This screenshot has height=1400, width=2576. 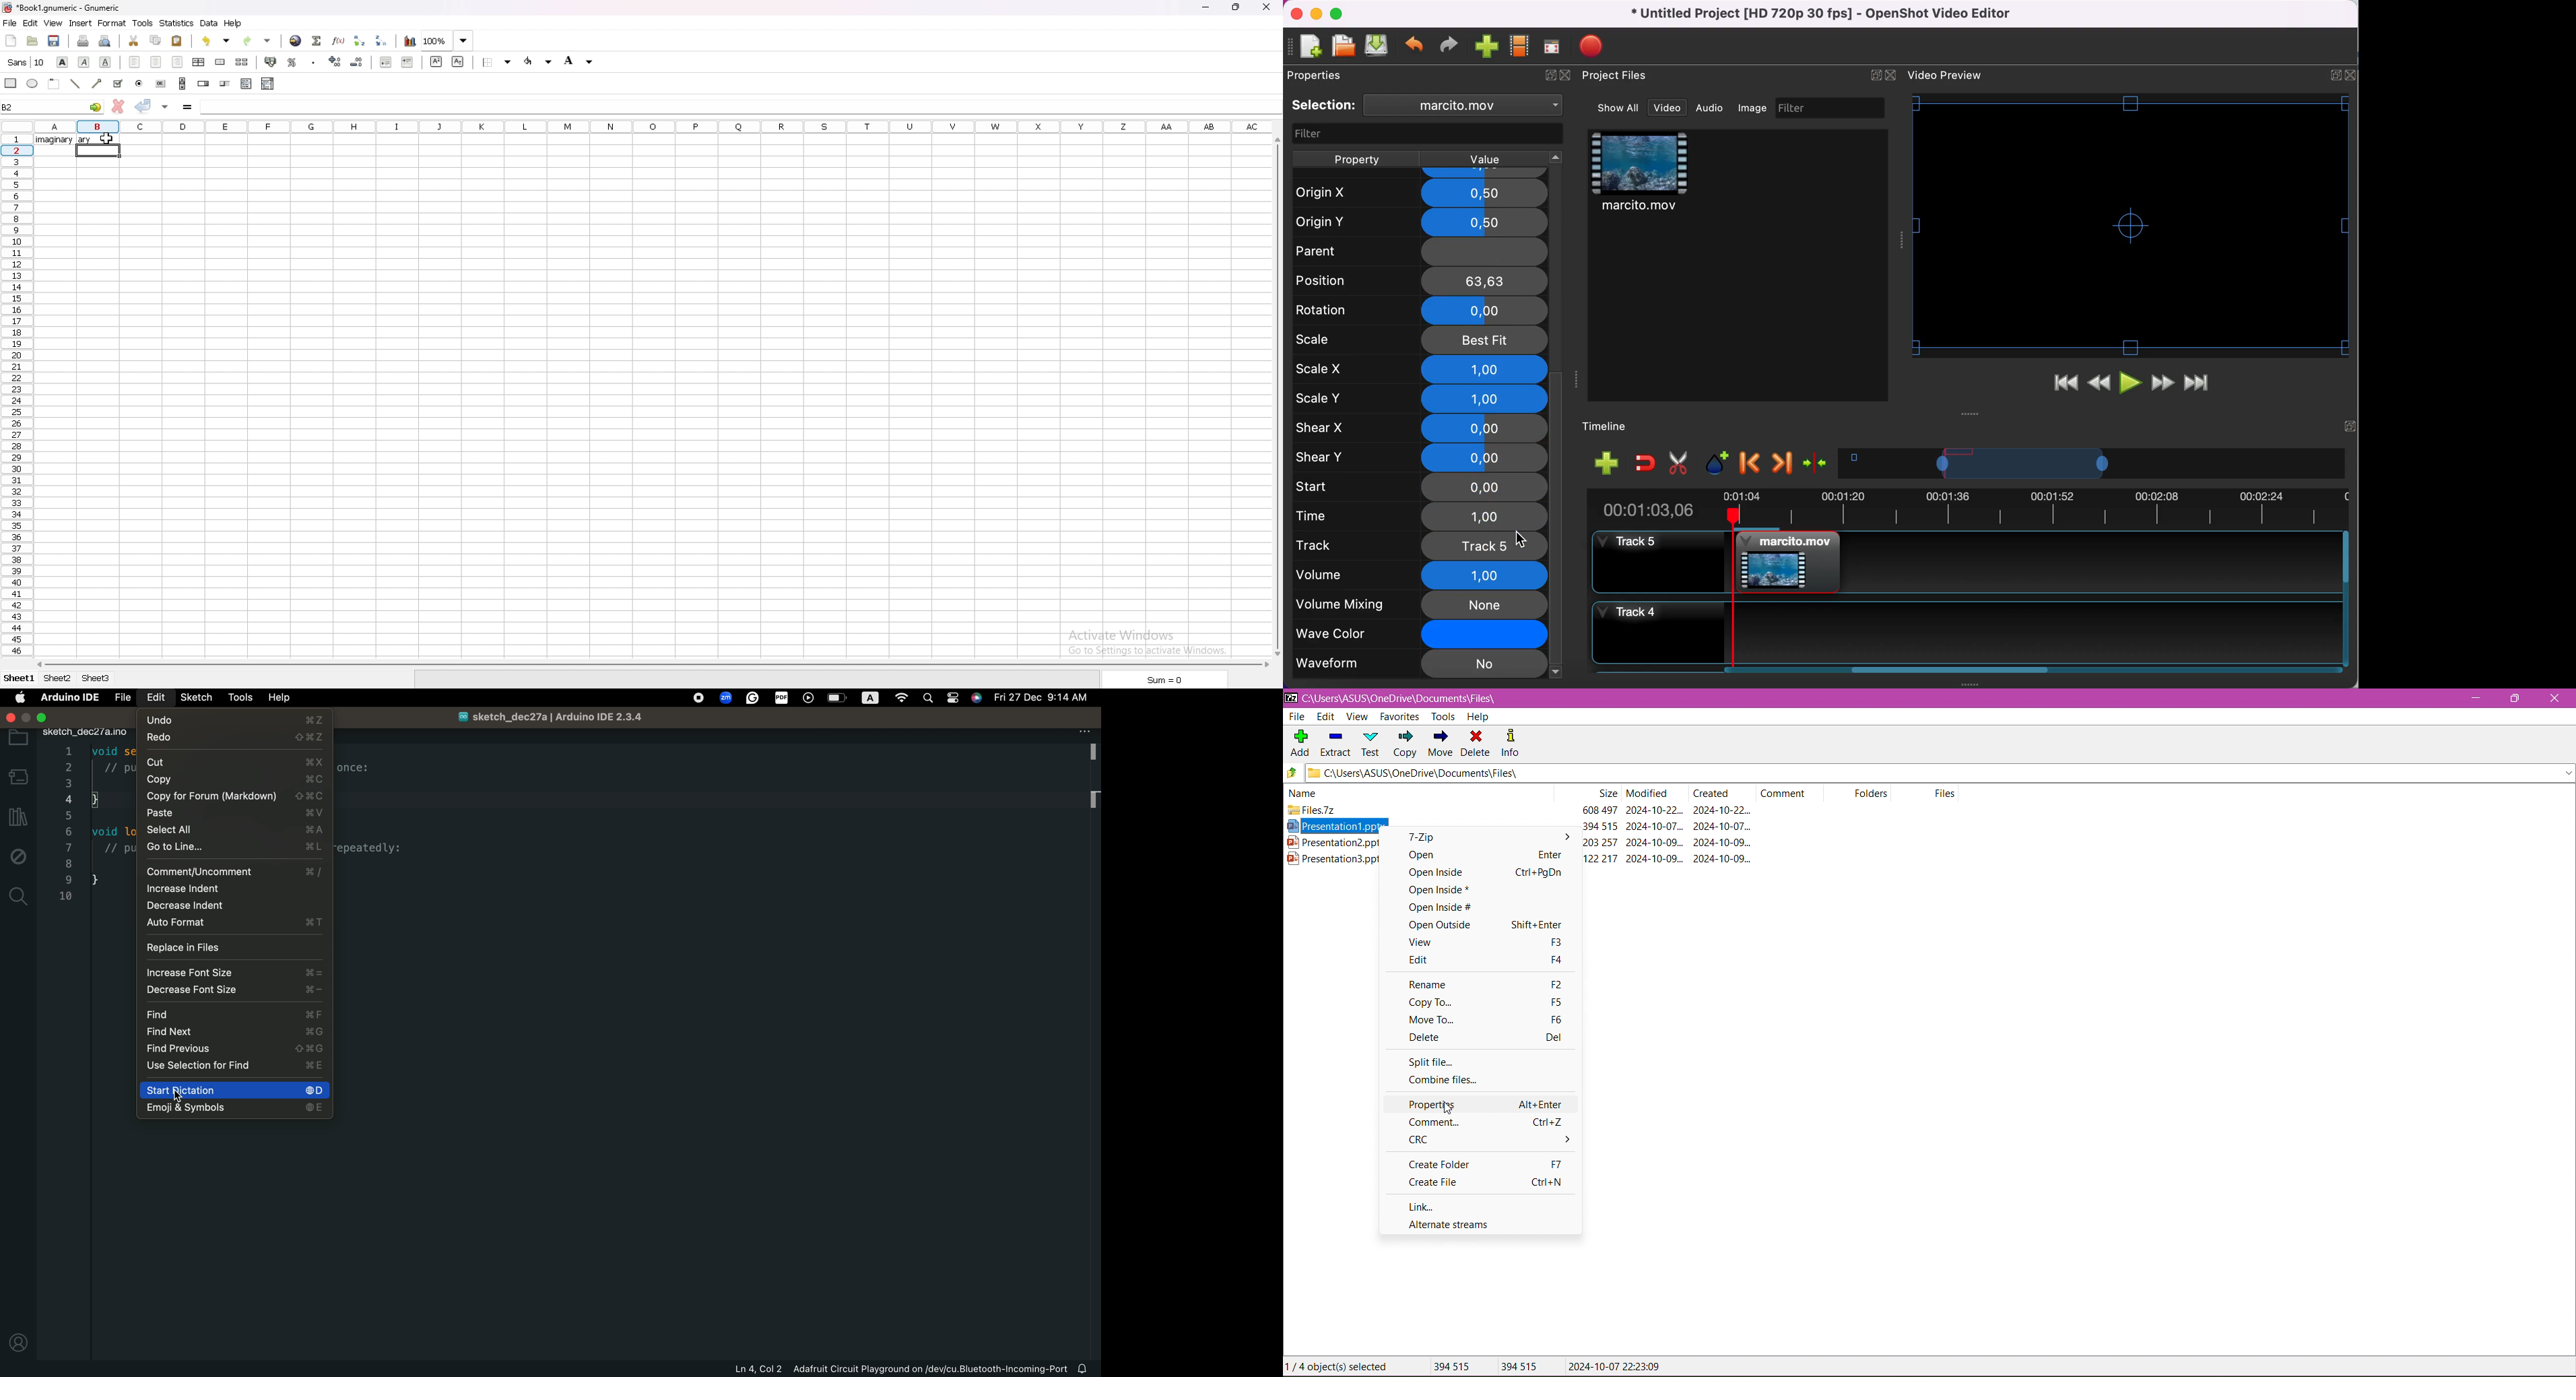 I want to click on Close, so click(x=2350, y=75).